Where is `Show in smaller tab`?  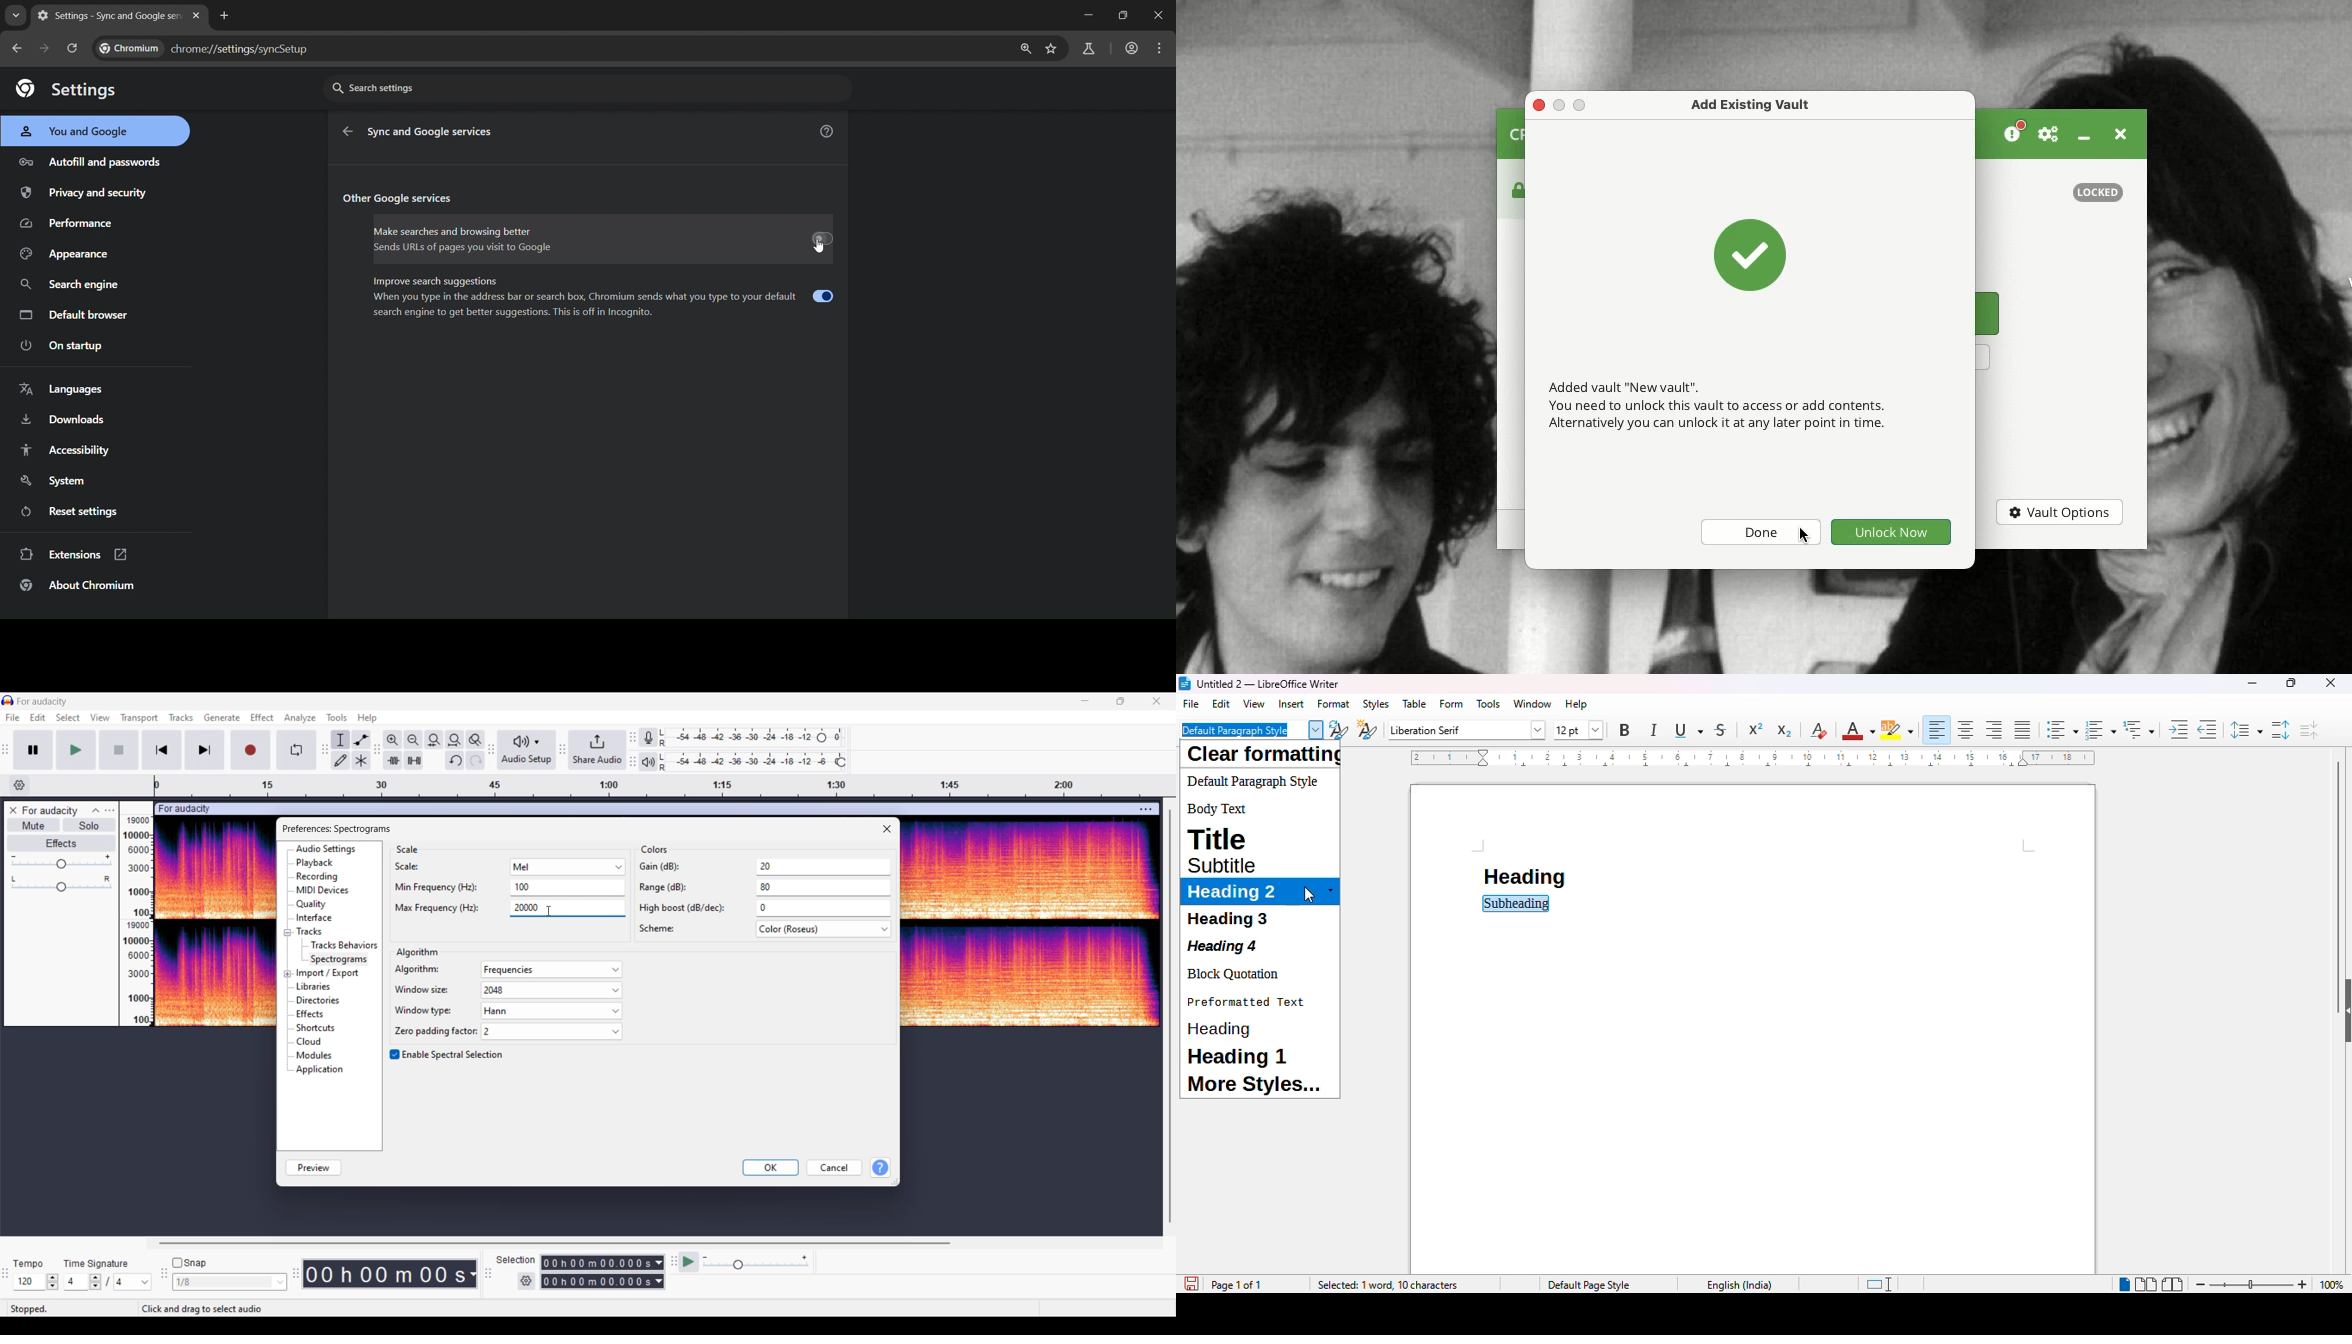 Show in smaller tab is located at coordinates (1120, 701).